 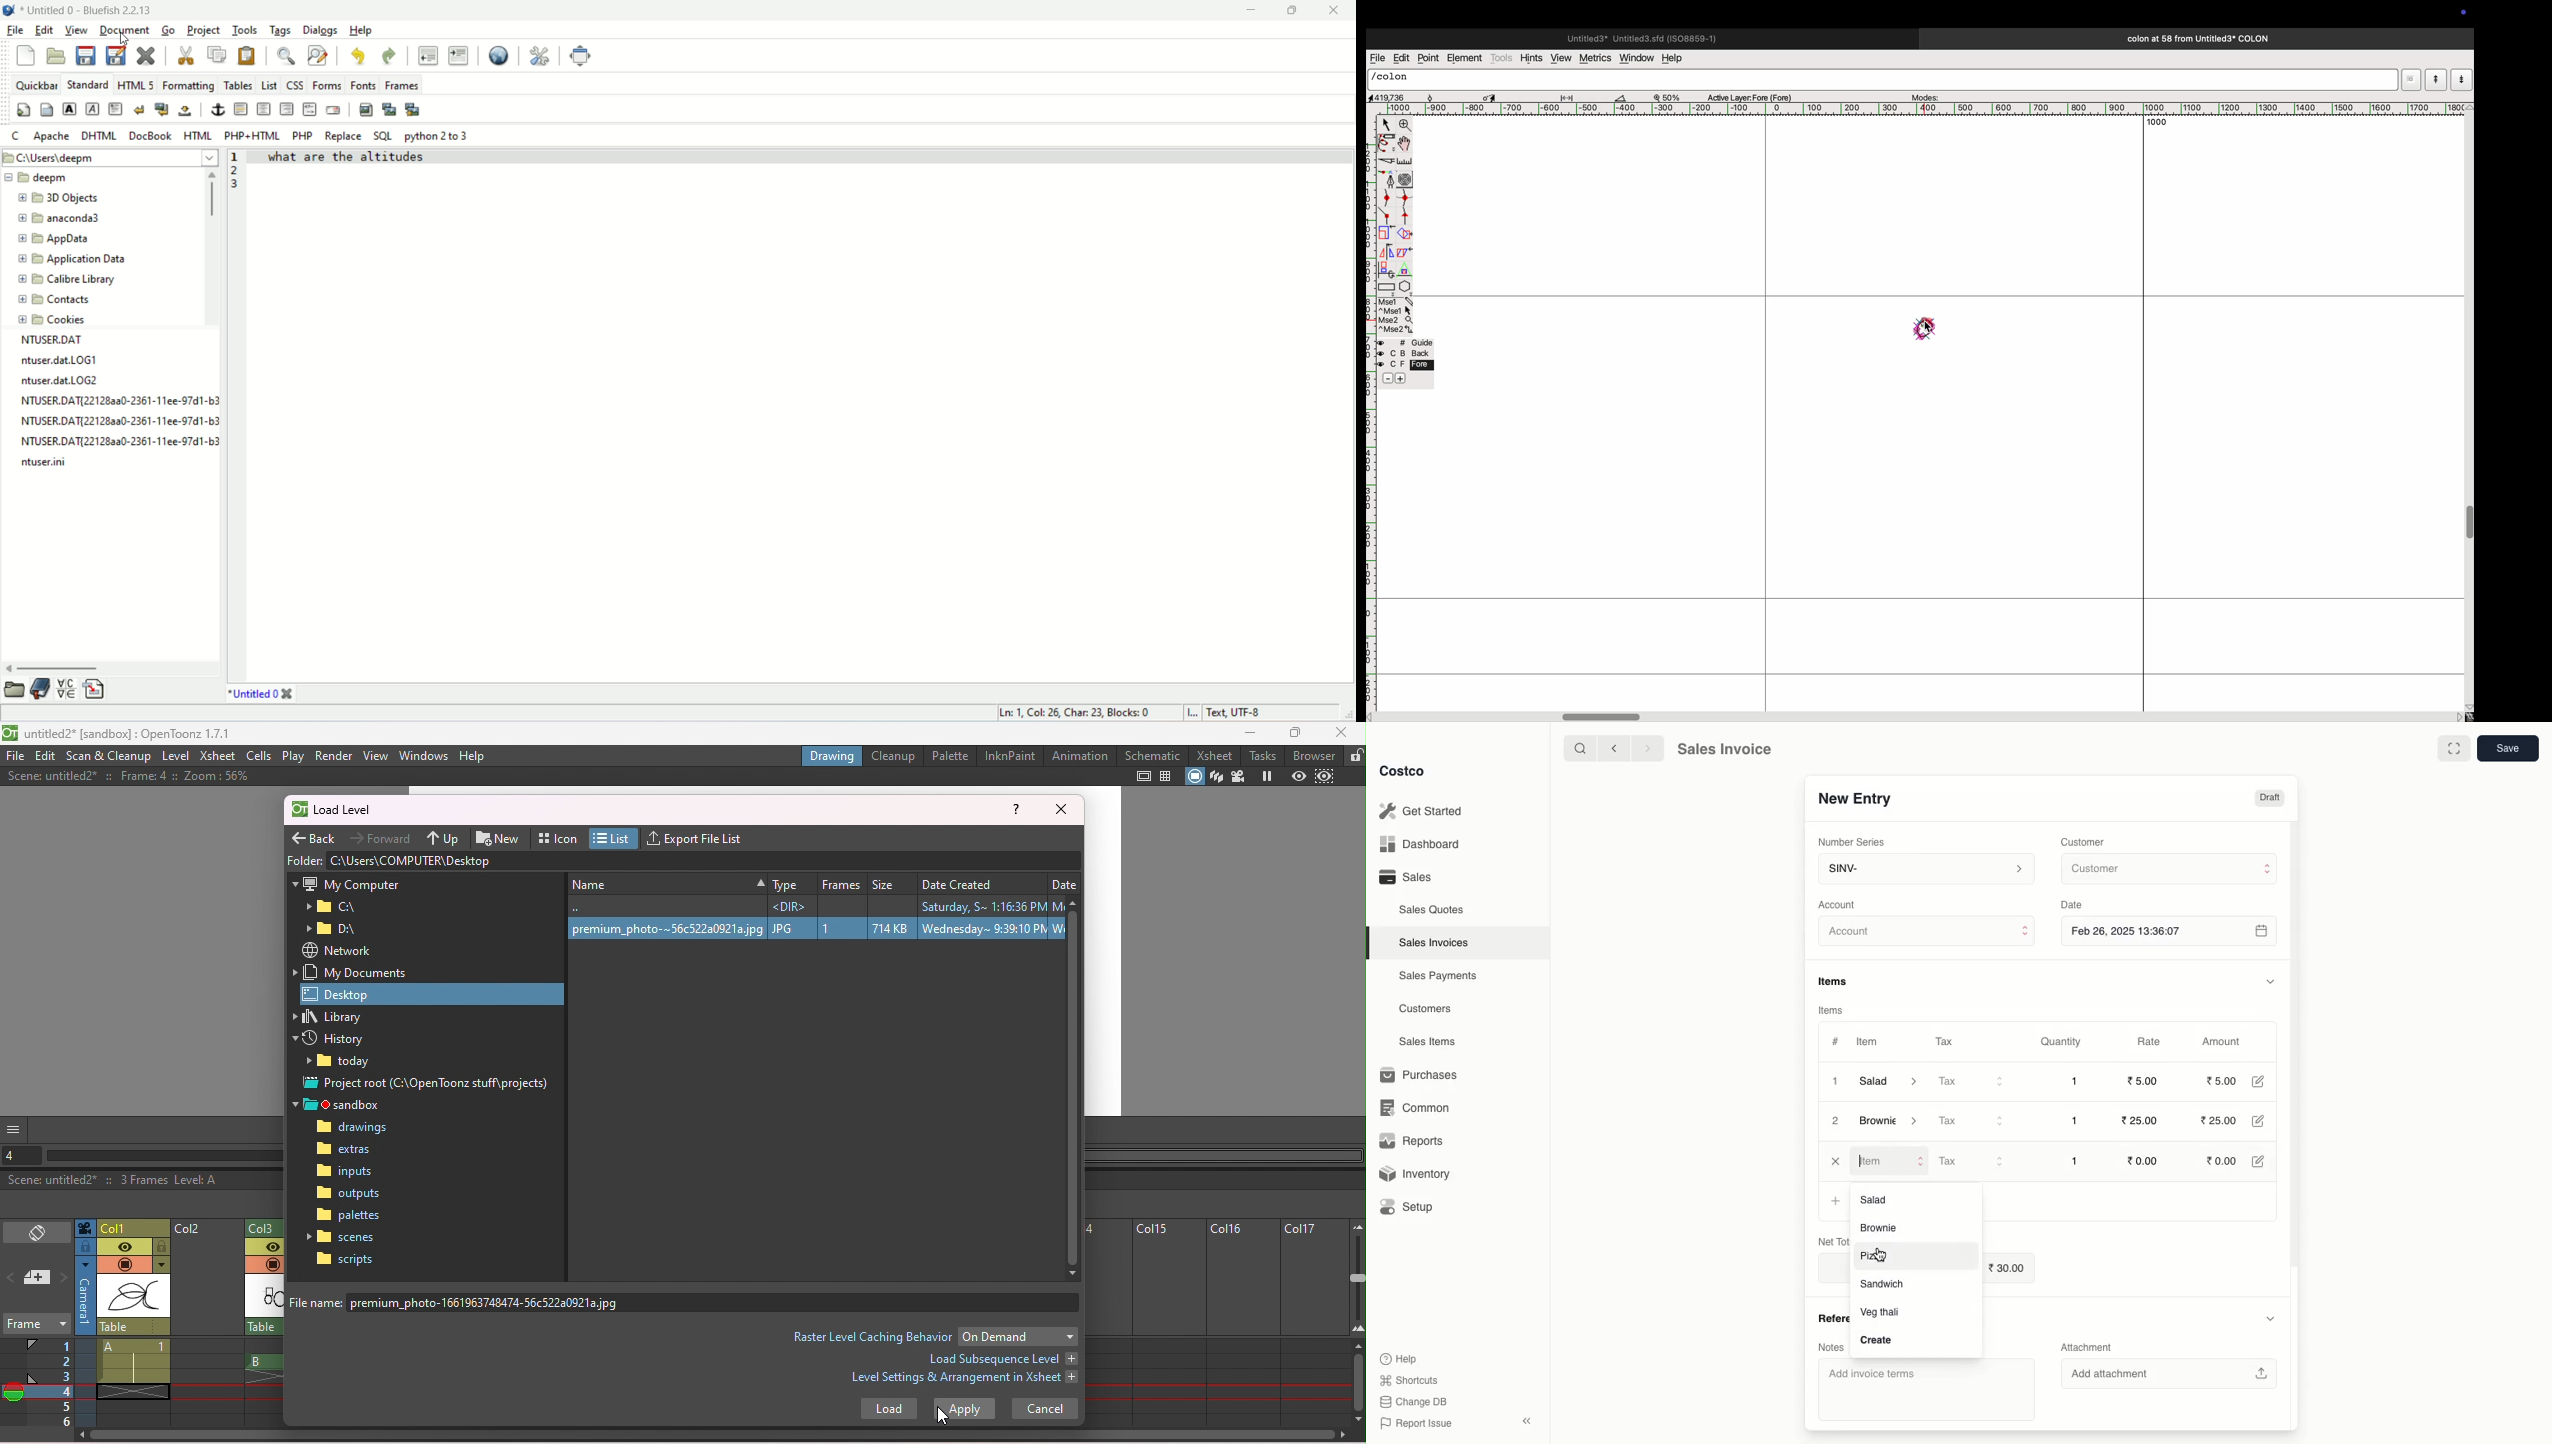 What do you see at coordinates (1045, 1408) in the screenshot?
I see `Cancel` at bounding box center [1045, 1408].